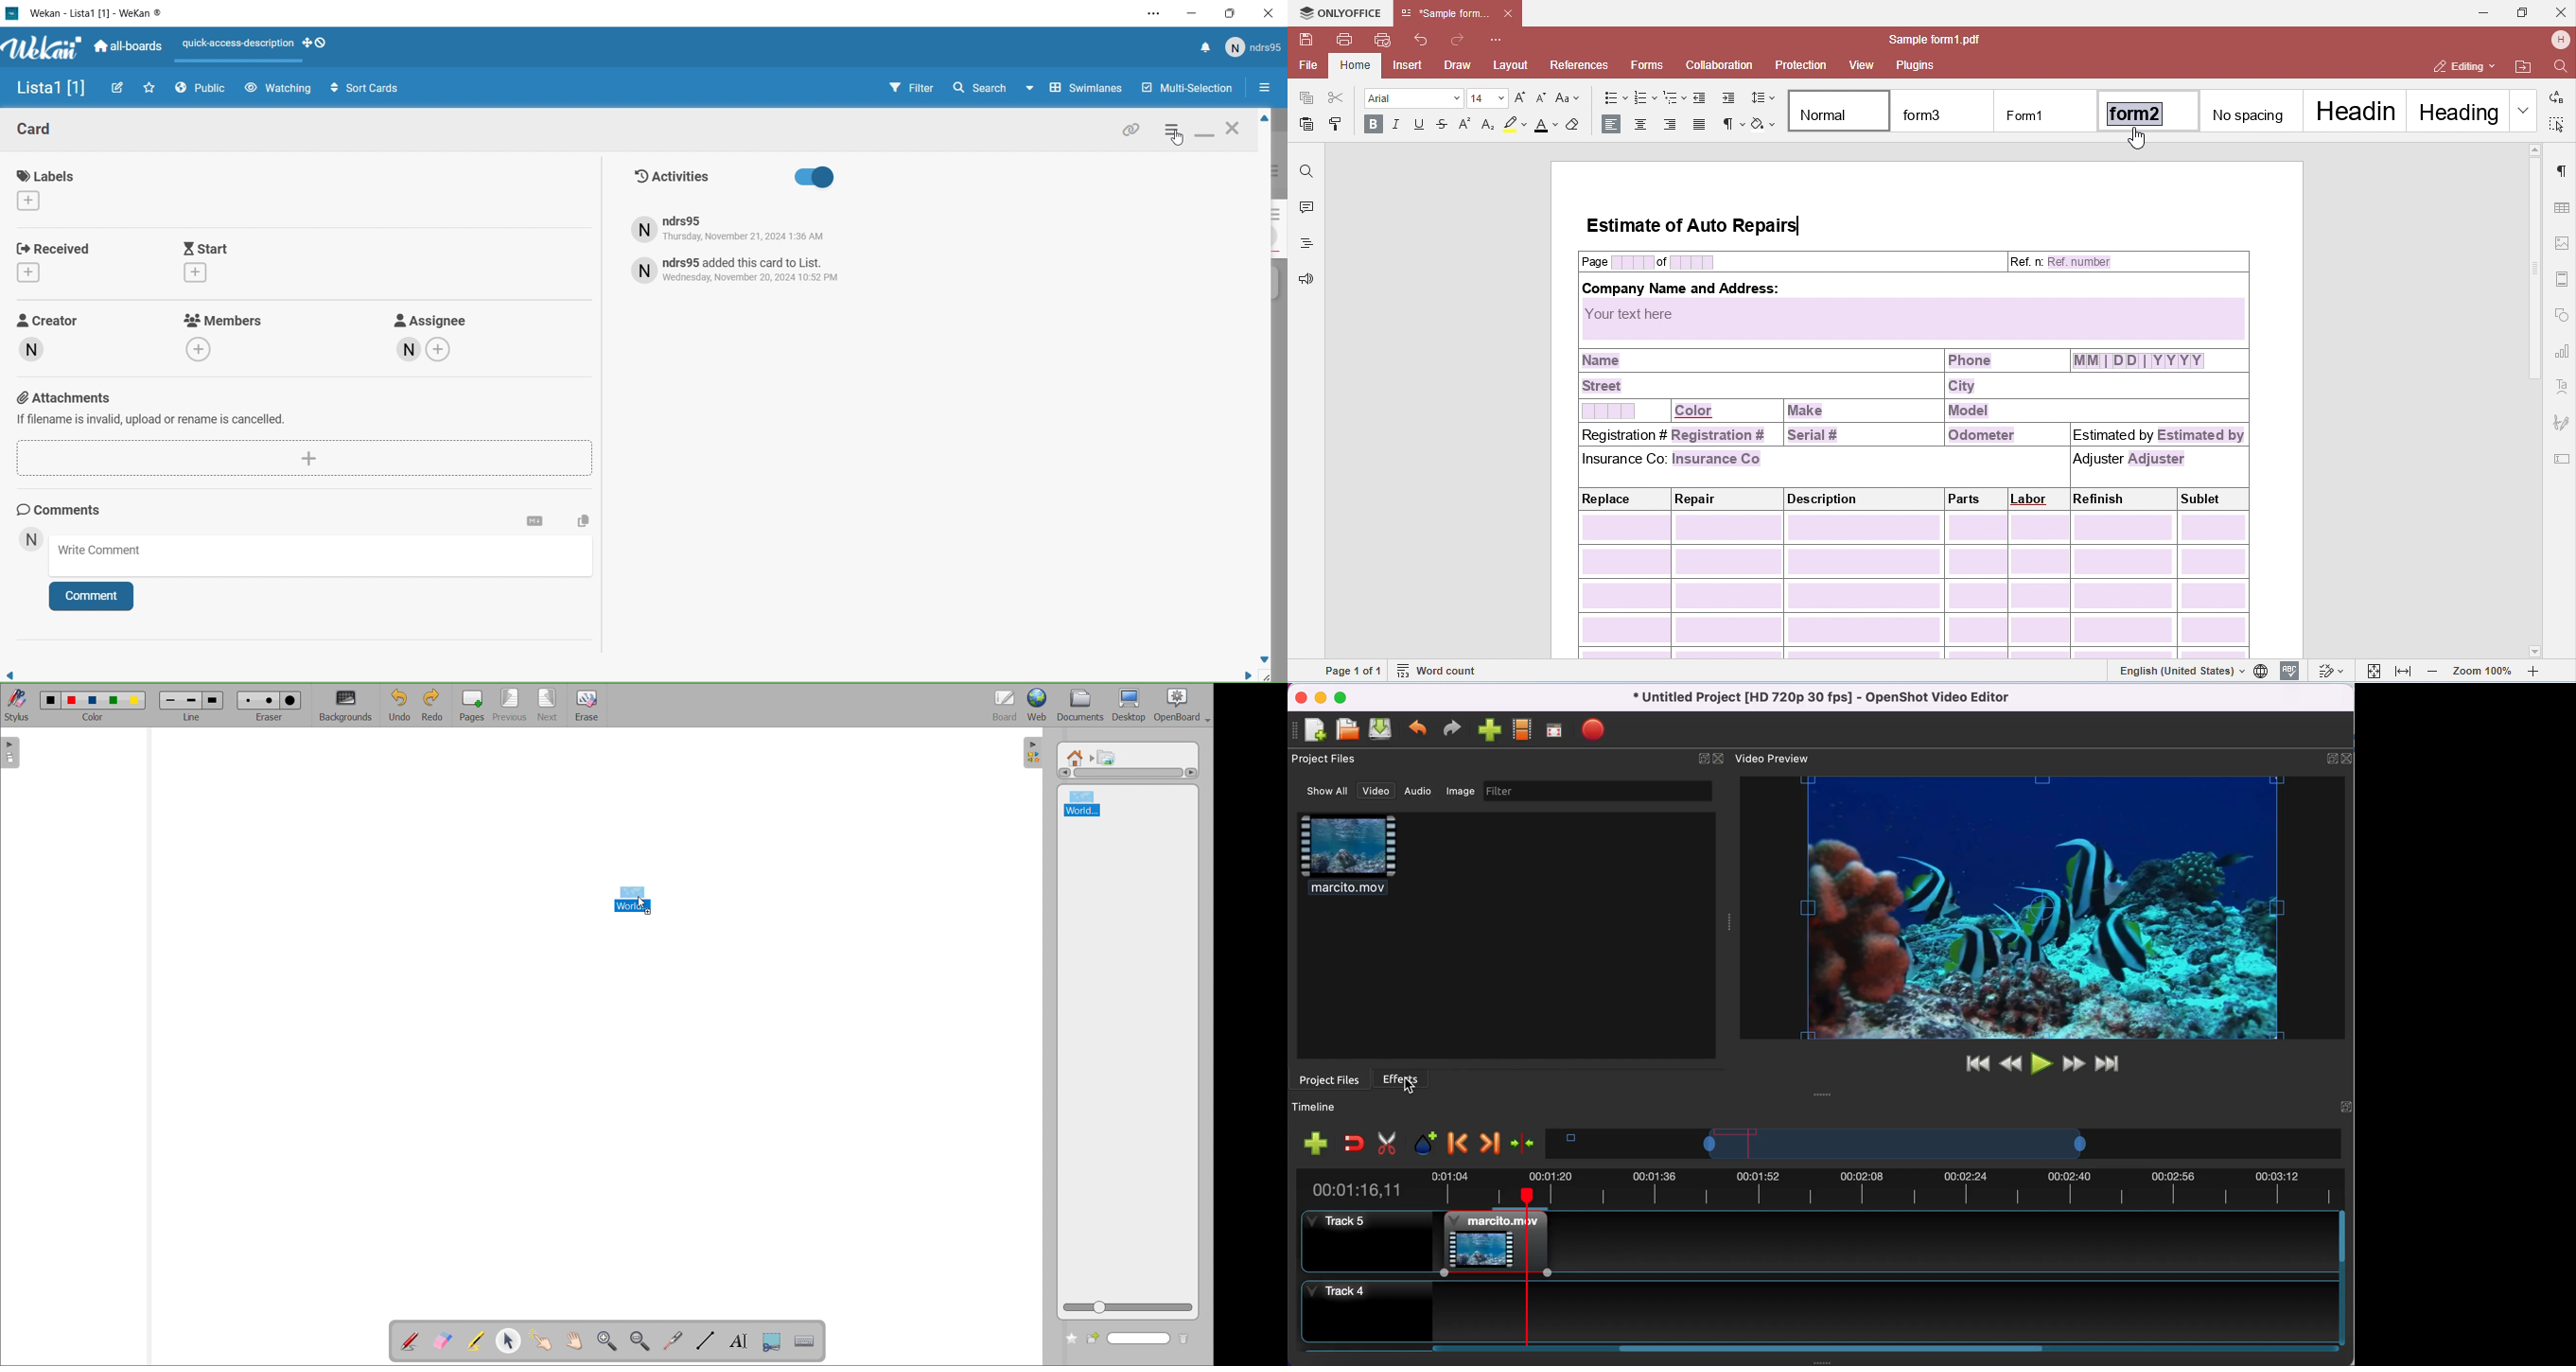  What do you see at coordinates (785, 180) in the screenshot?
I see `Activities` at bounding box center [785, 180].